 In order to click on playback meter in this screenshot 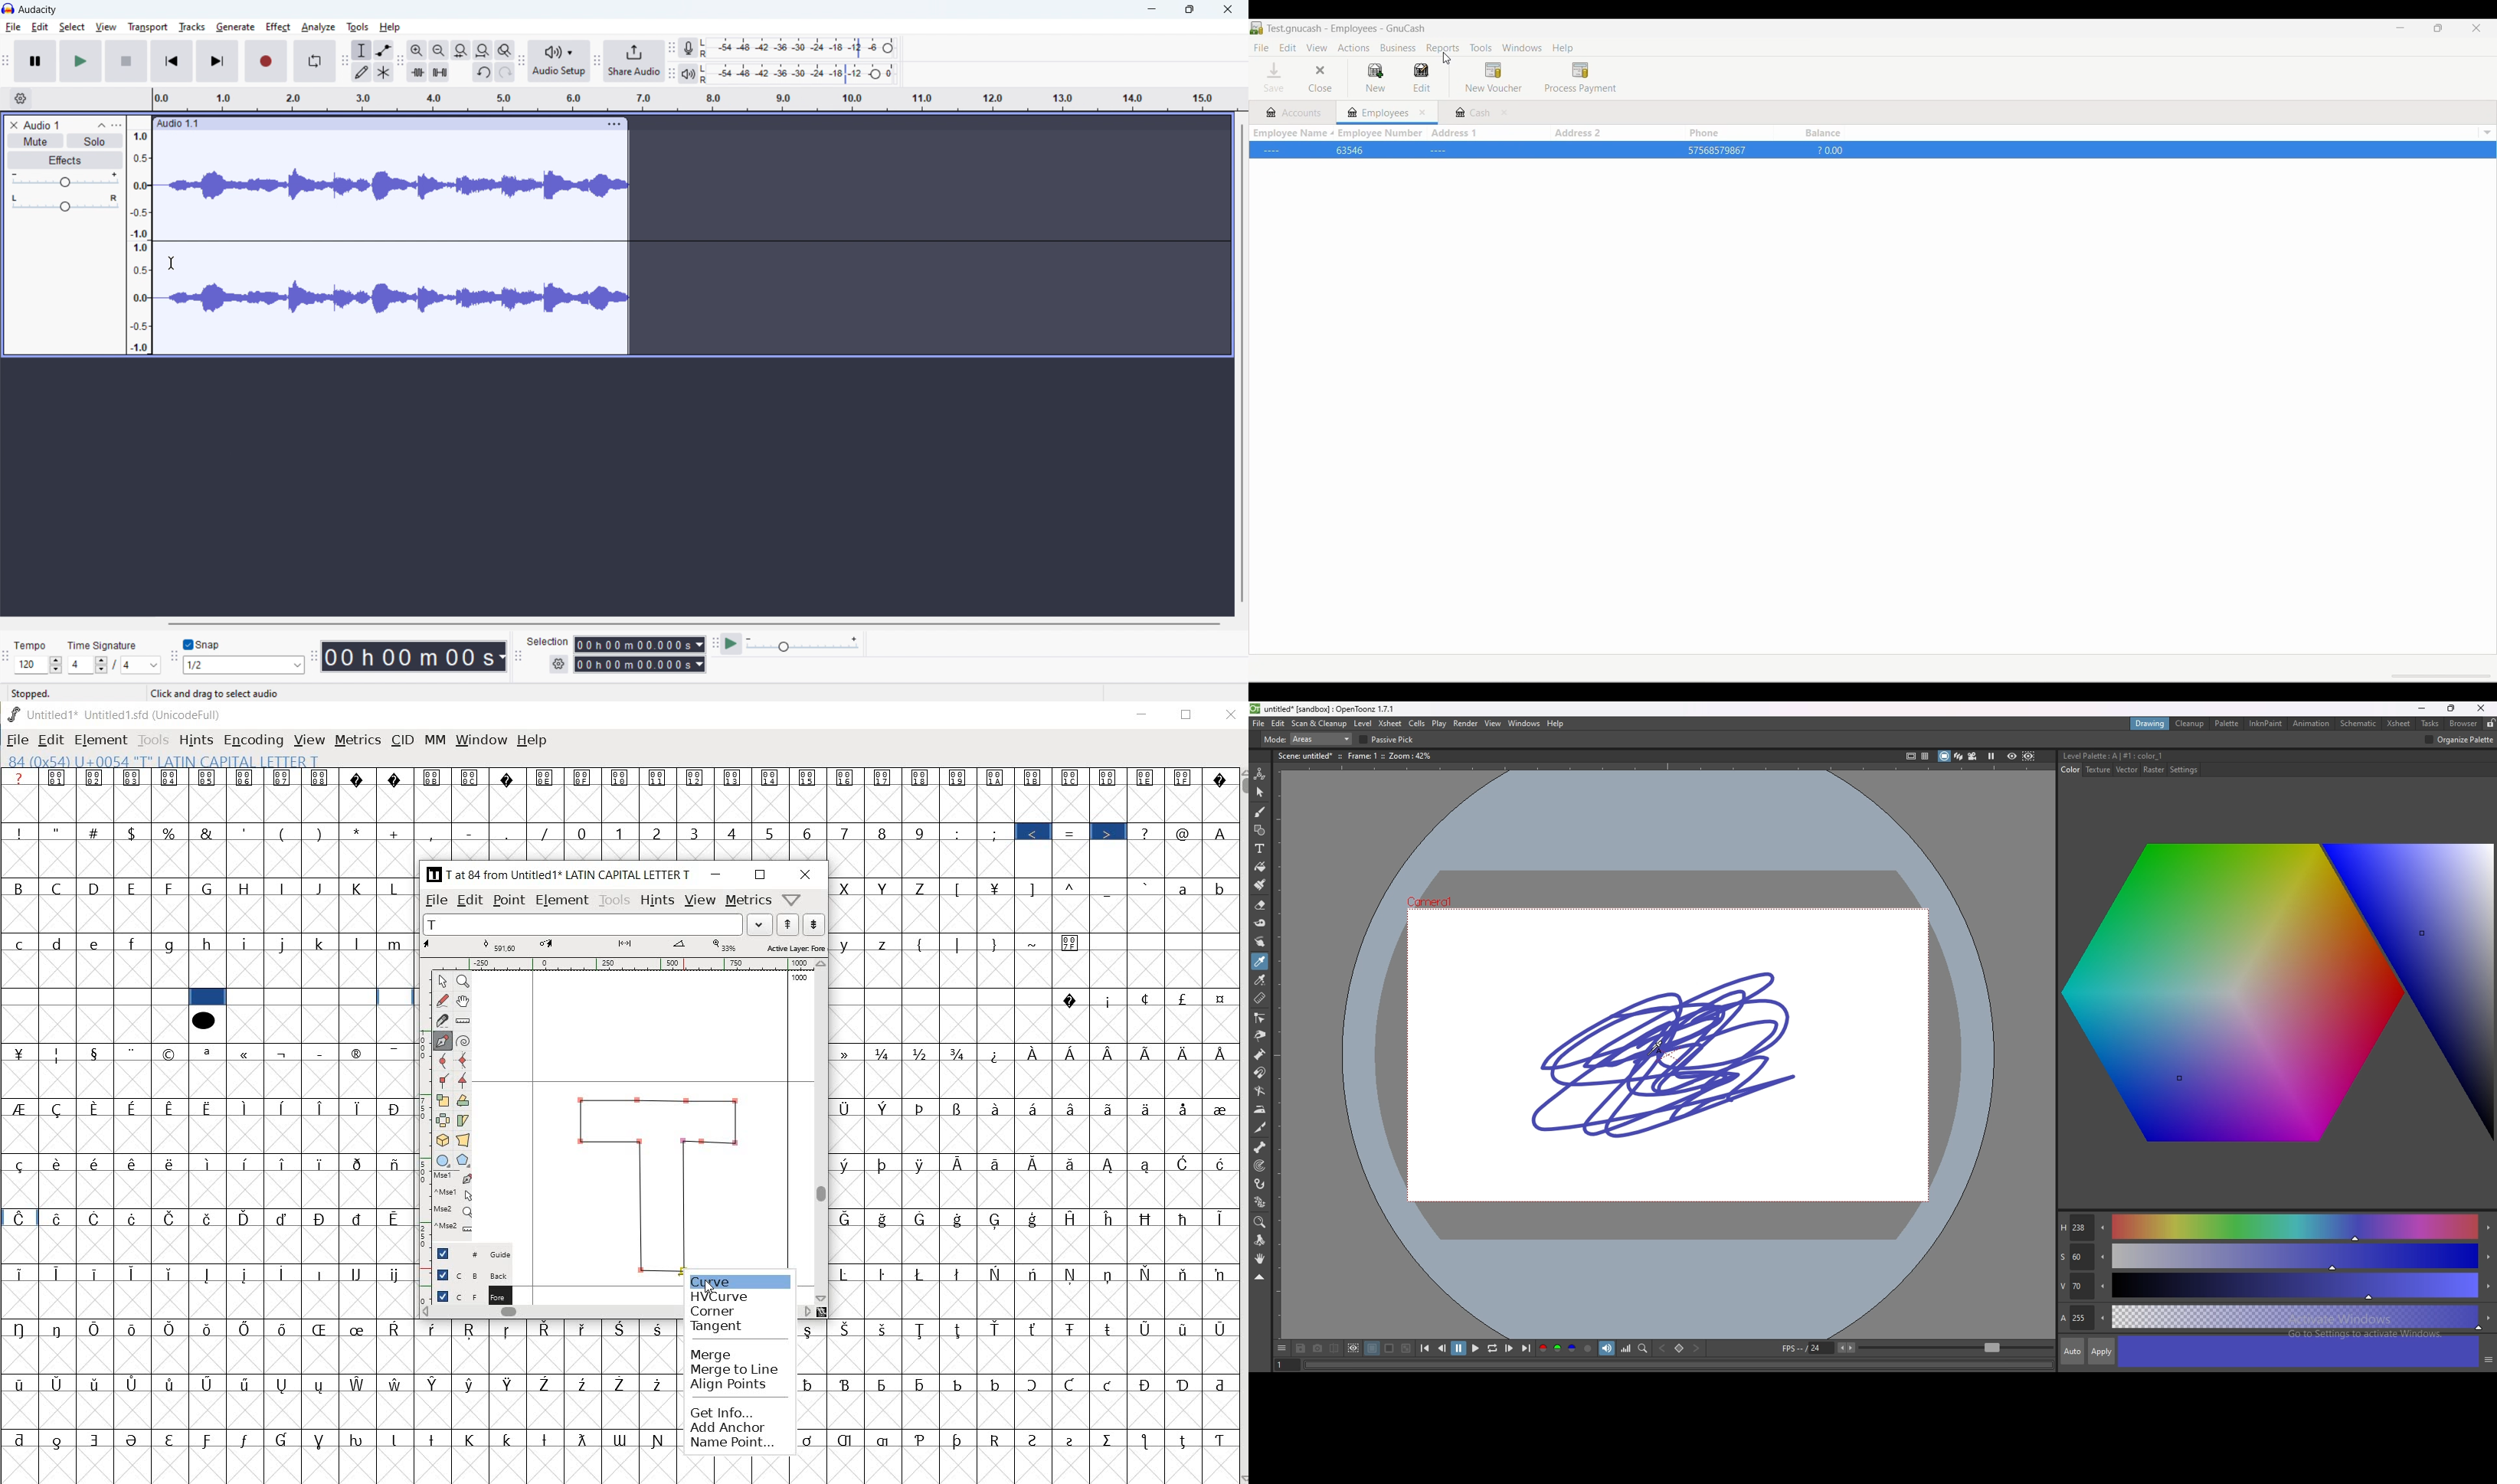, I will do `click(692, 72)`.